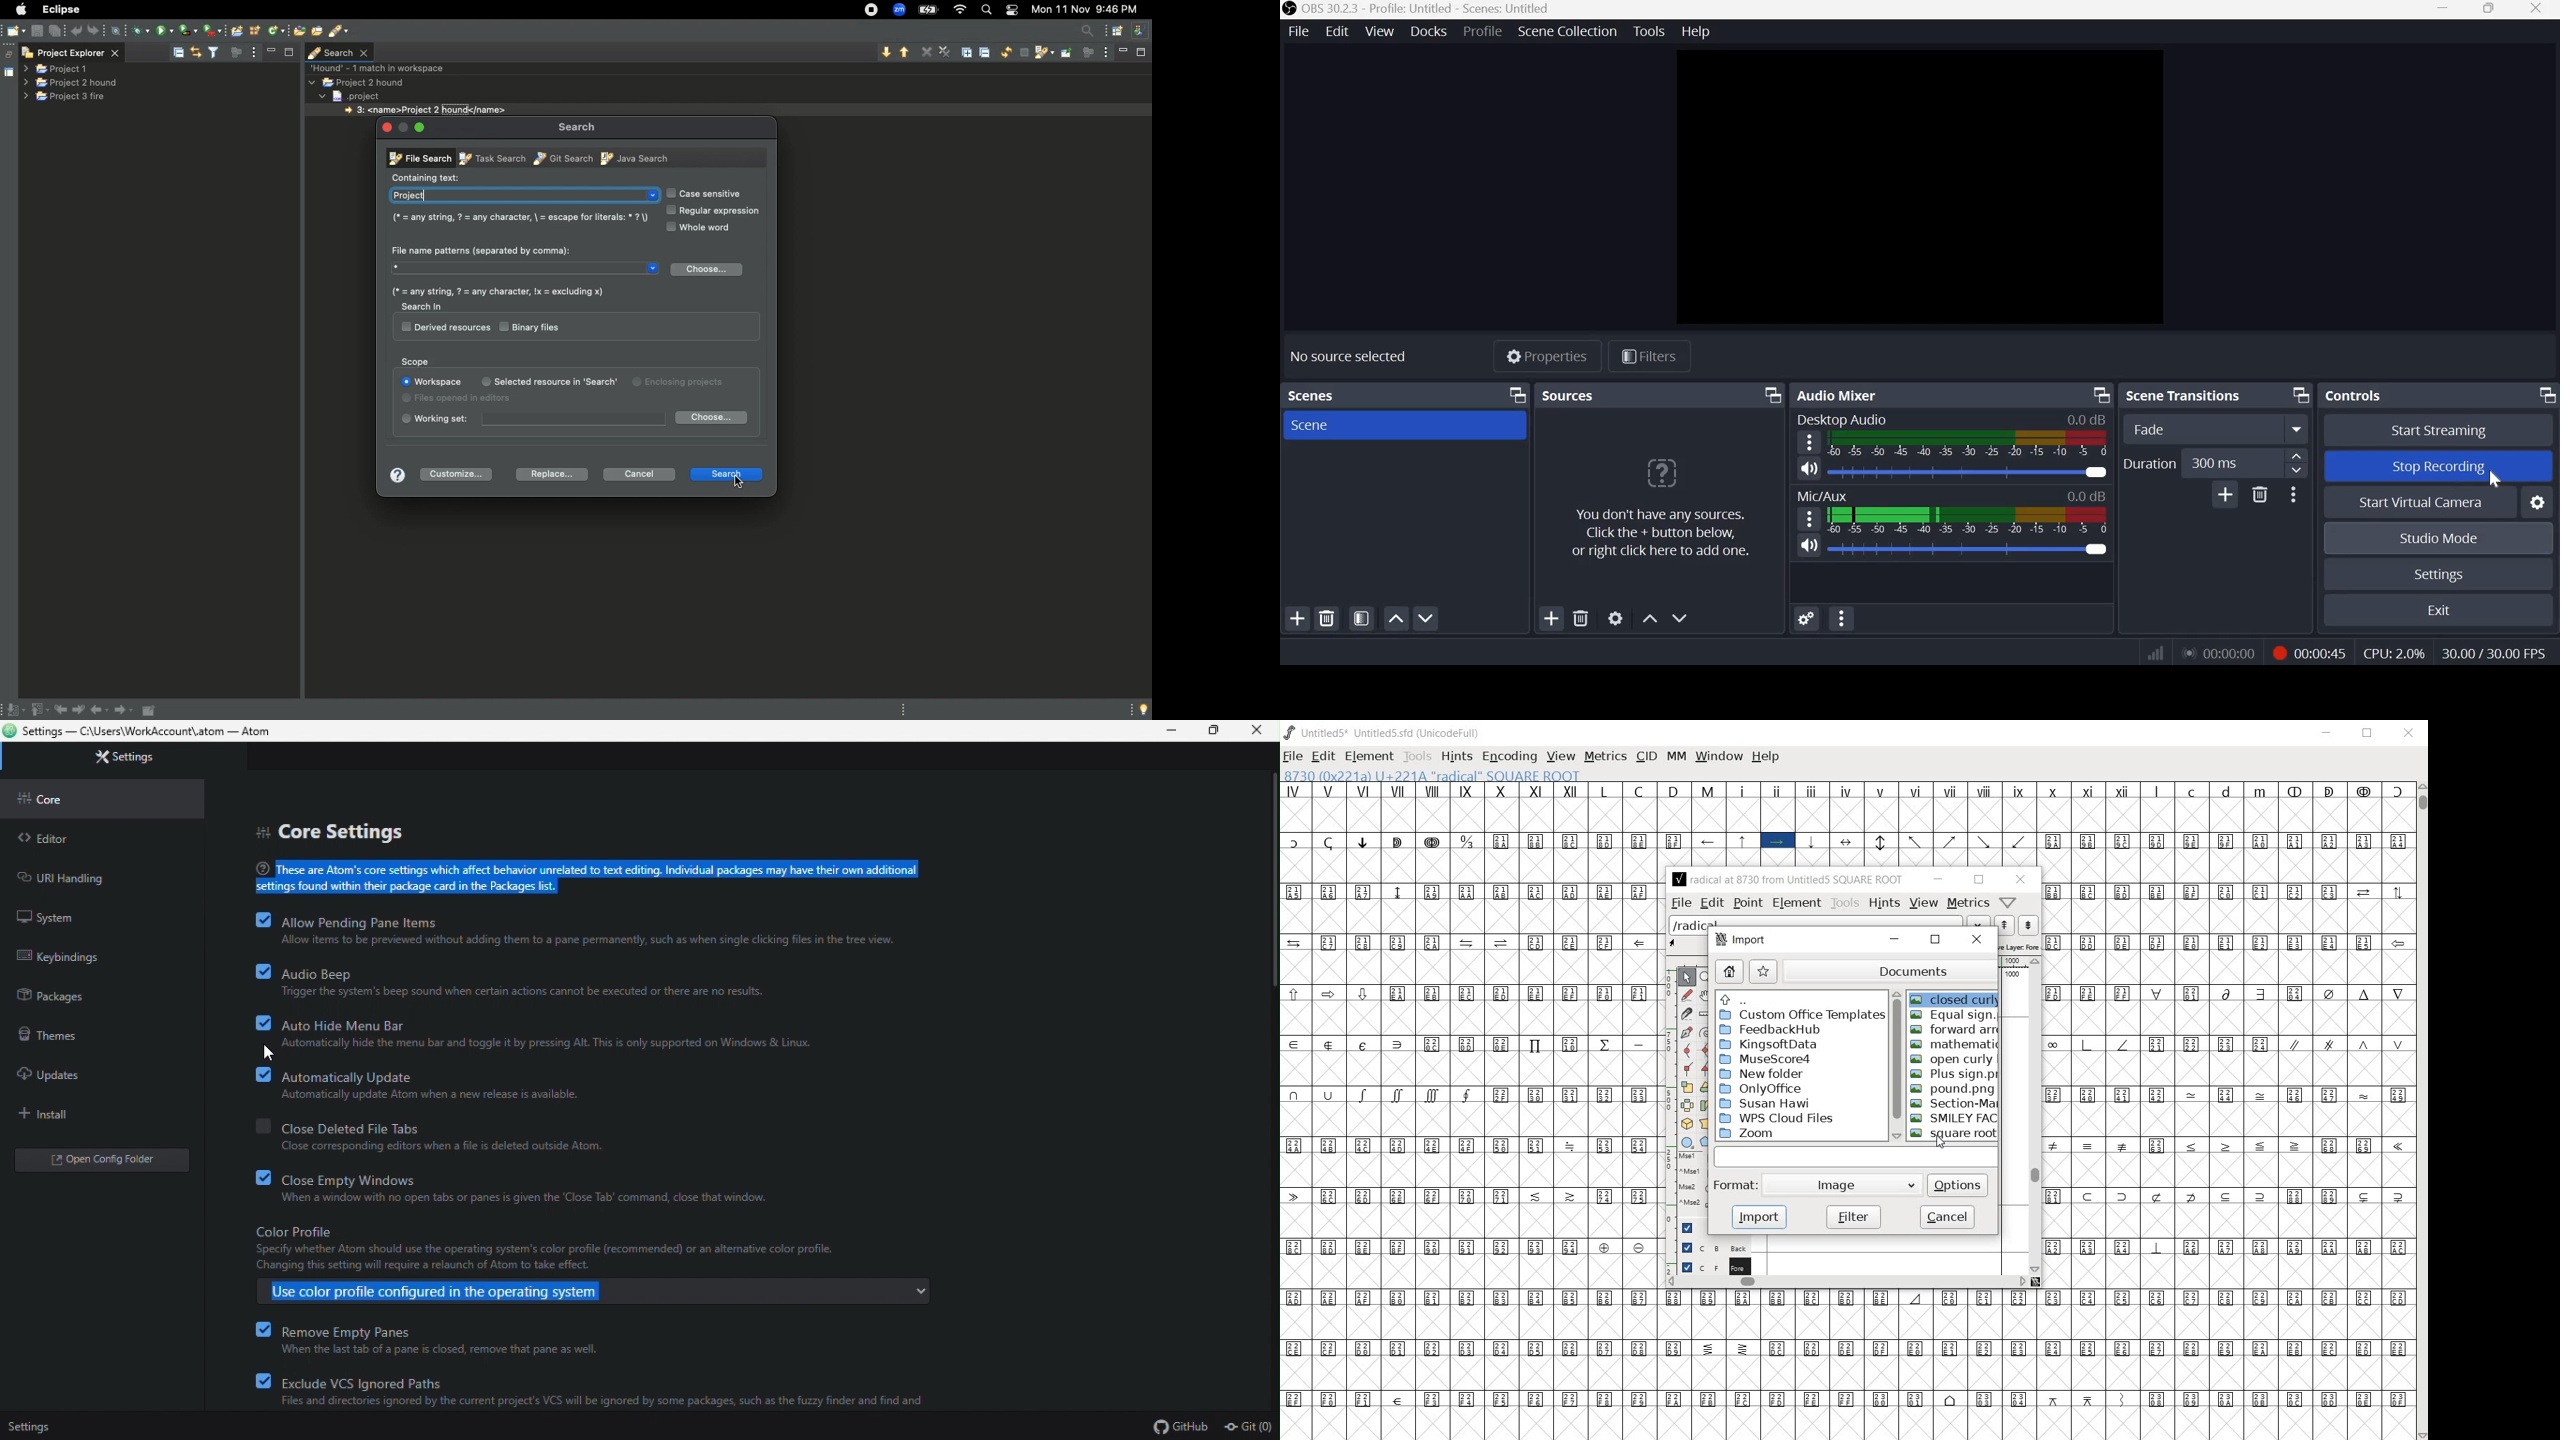 The image size is (2576, 1456). What do you see at coordinates (1337, 33) in the screenshot?
I see `Edit` at bounding box center [1337, 33].